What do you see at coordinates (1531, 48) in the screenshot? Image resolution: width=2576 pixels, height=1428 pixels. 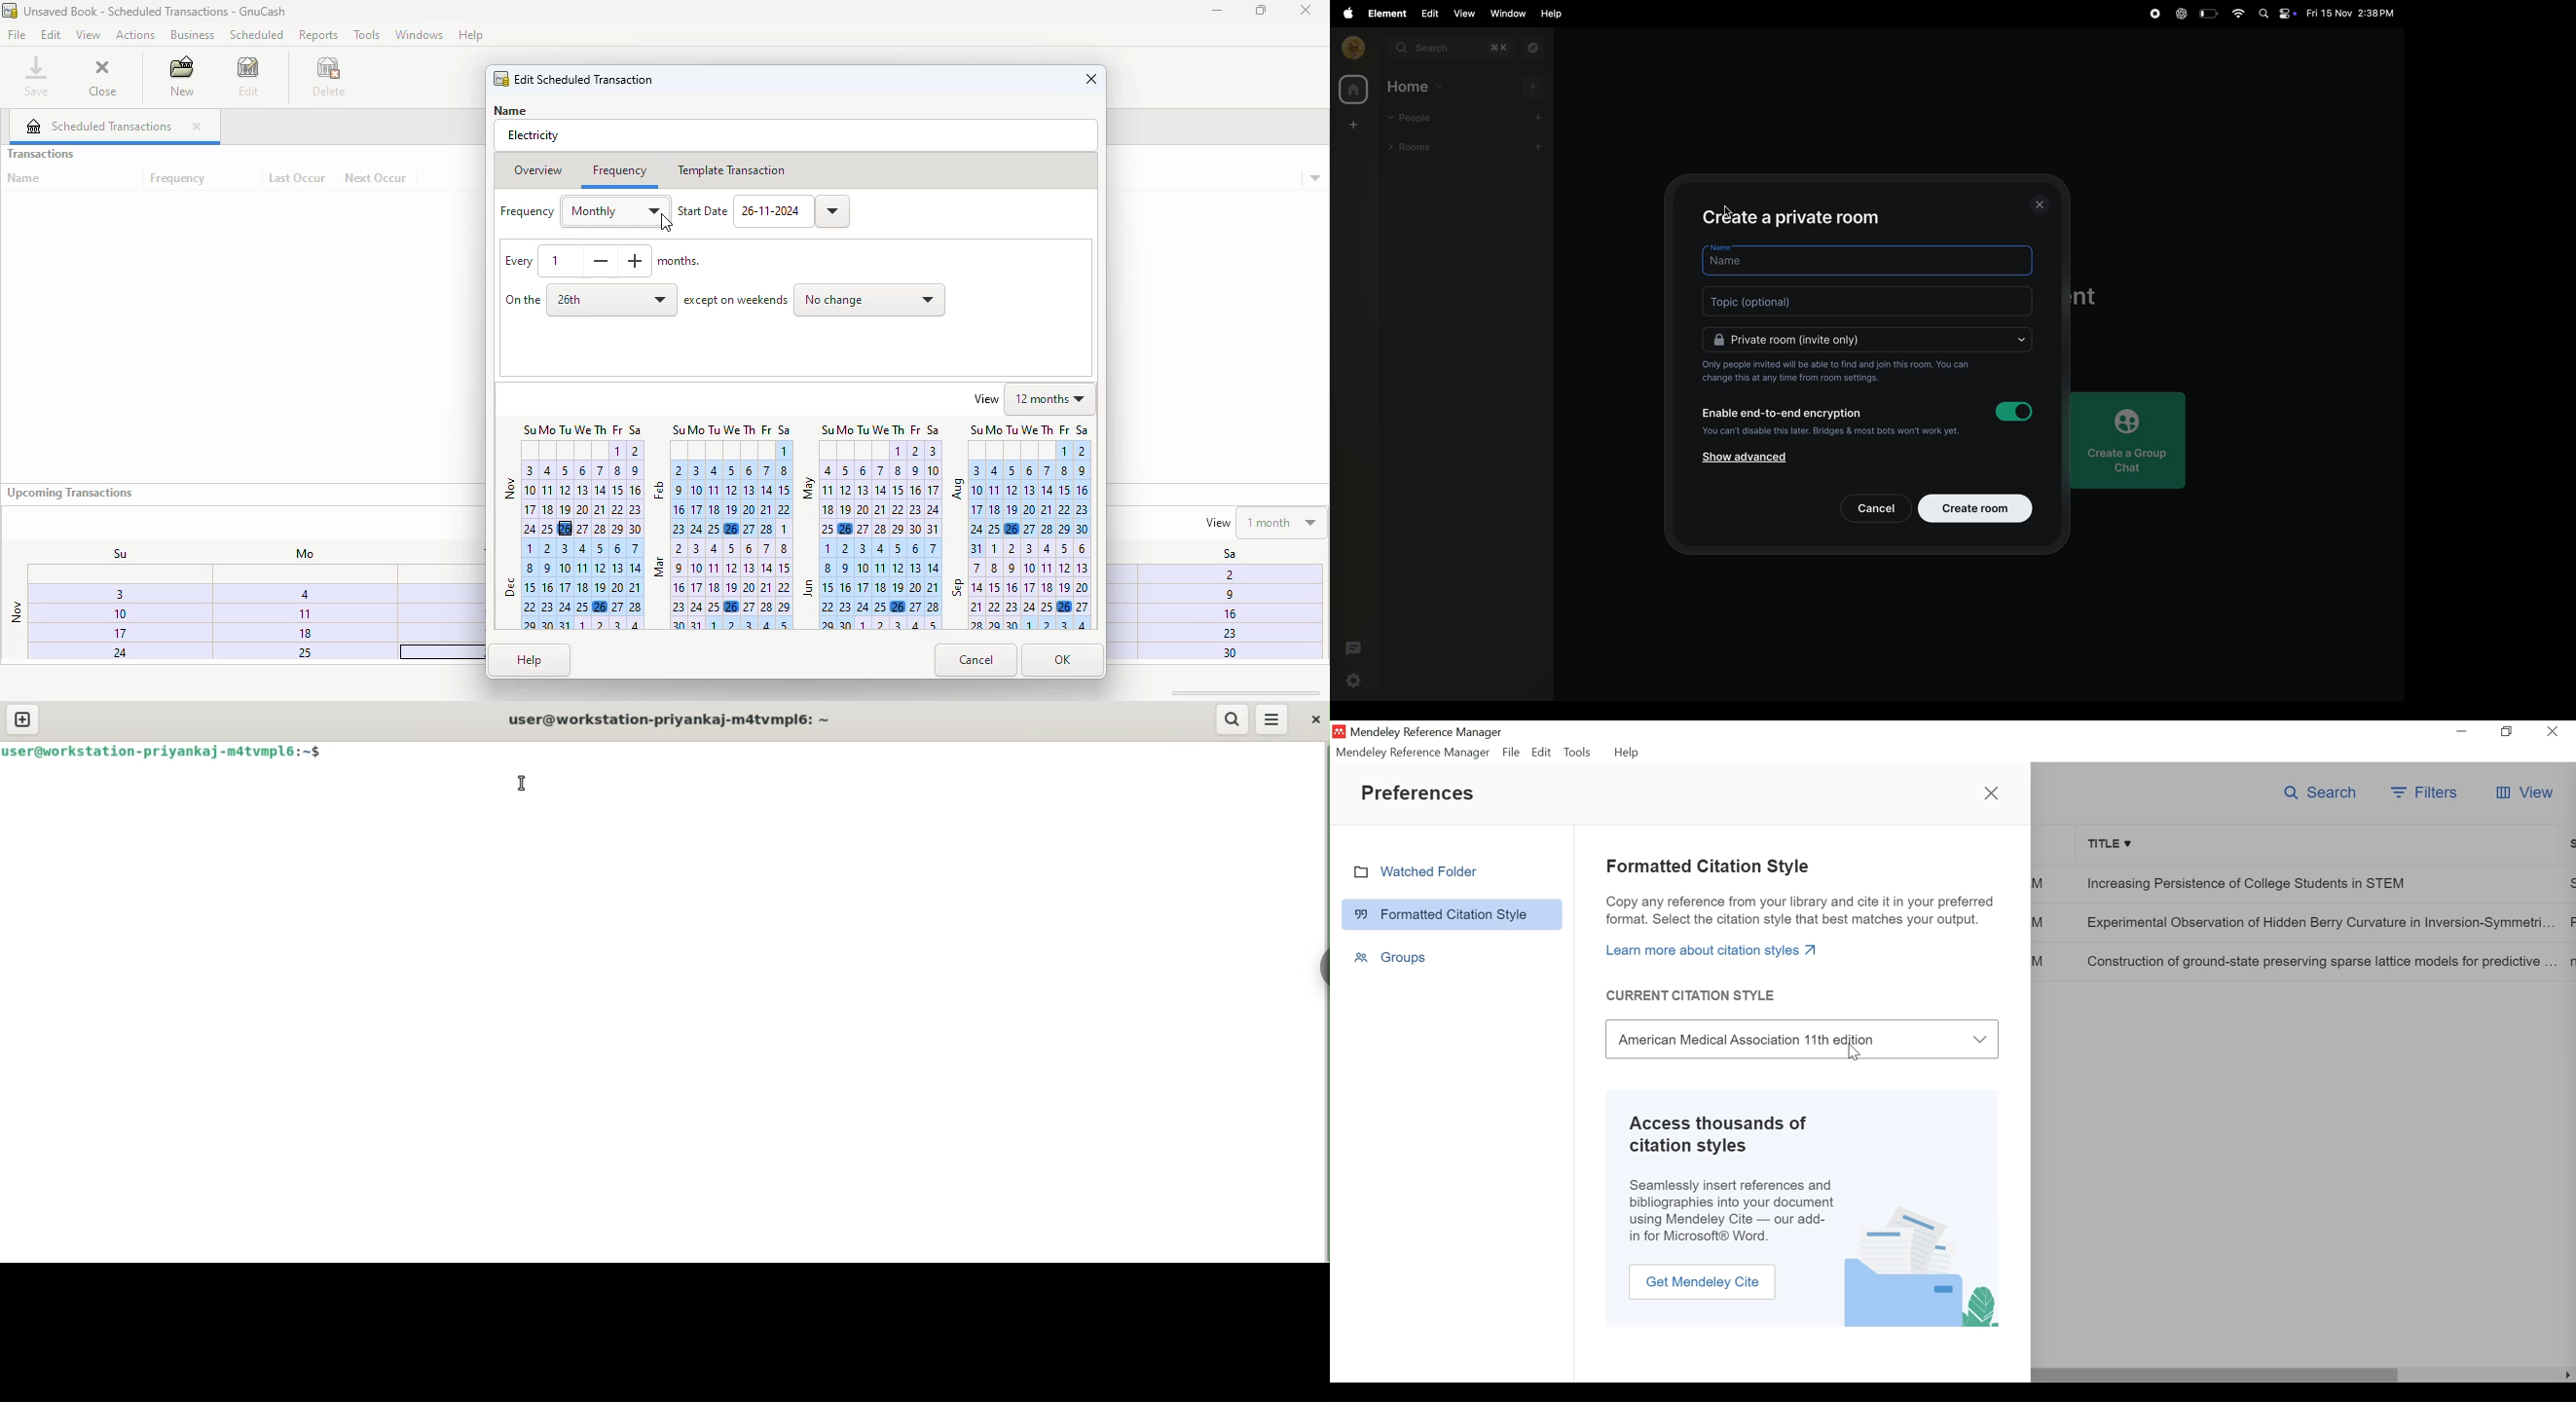 I see `explore` at bounding box center [1531, 48].